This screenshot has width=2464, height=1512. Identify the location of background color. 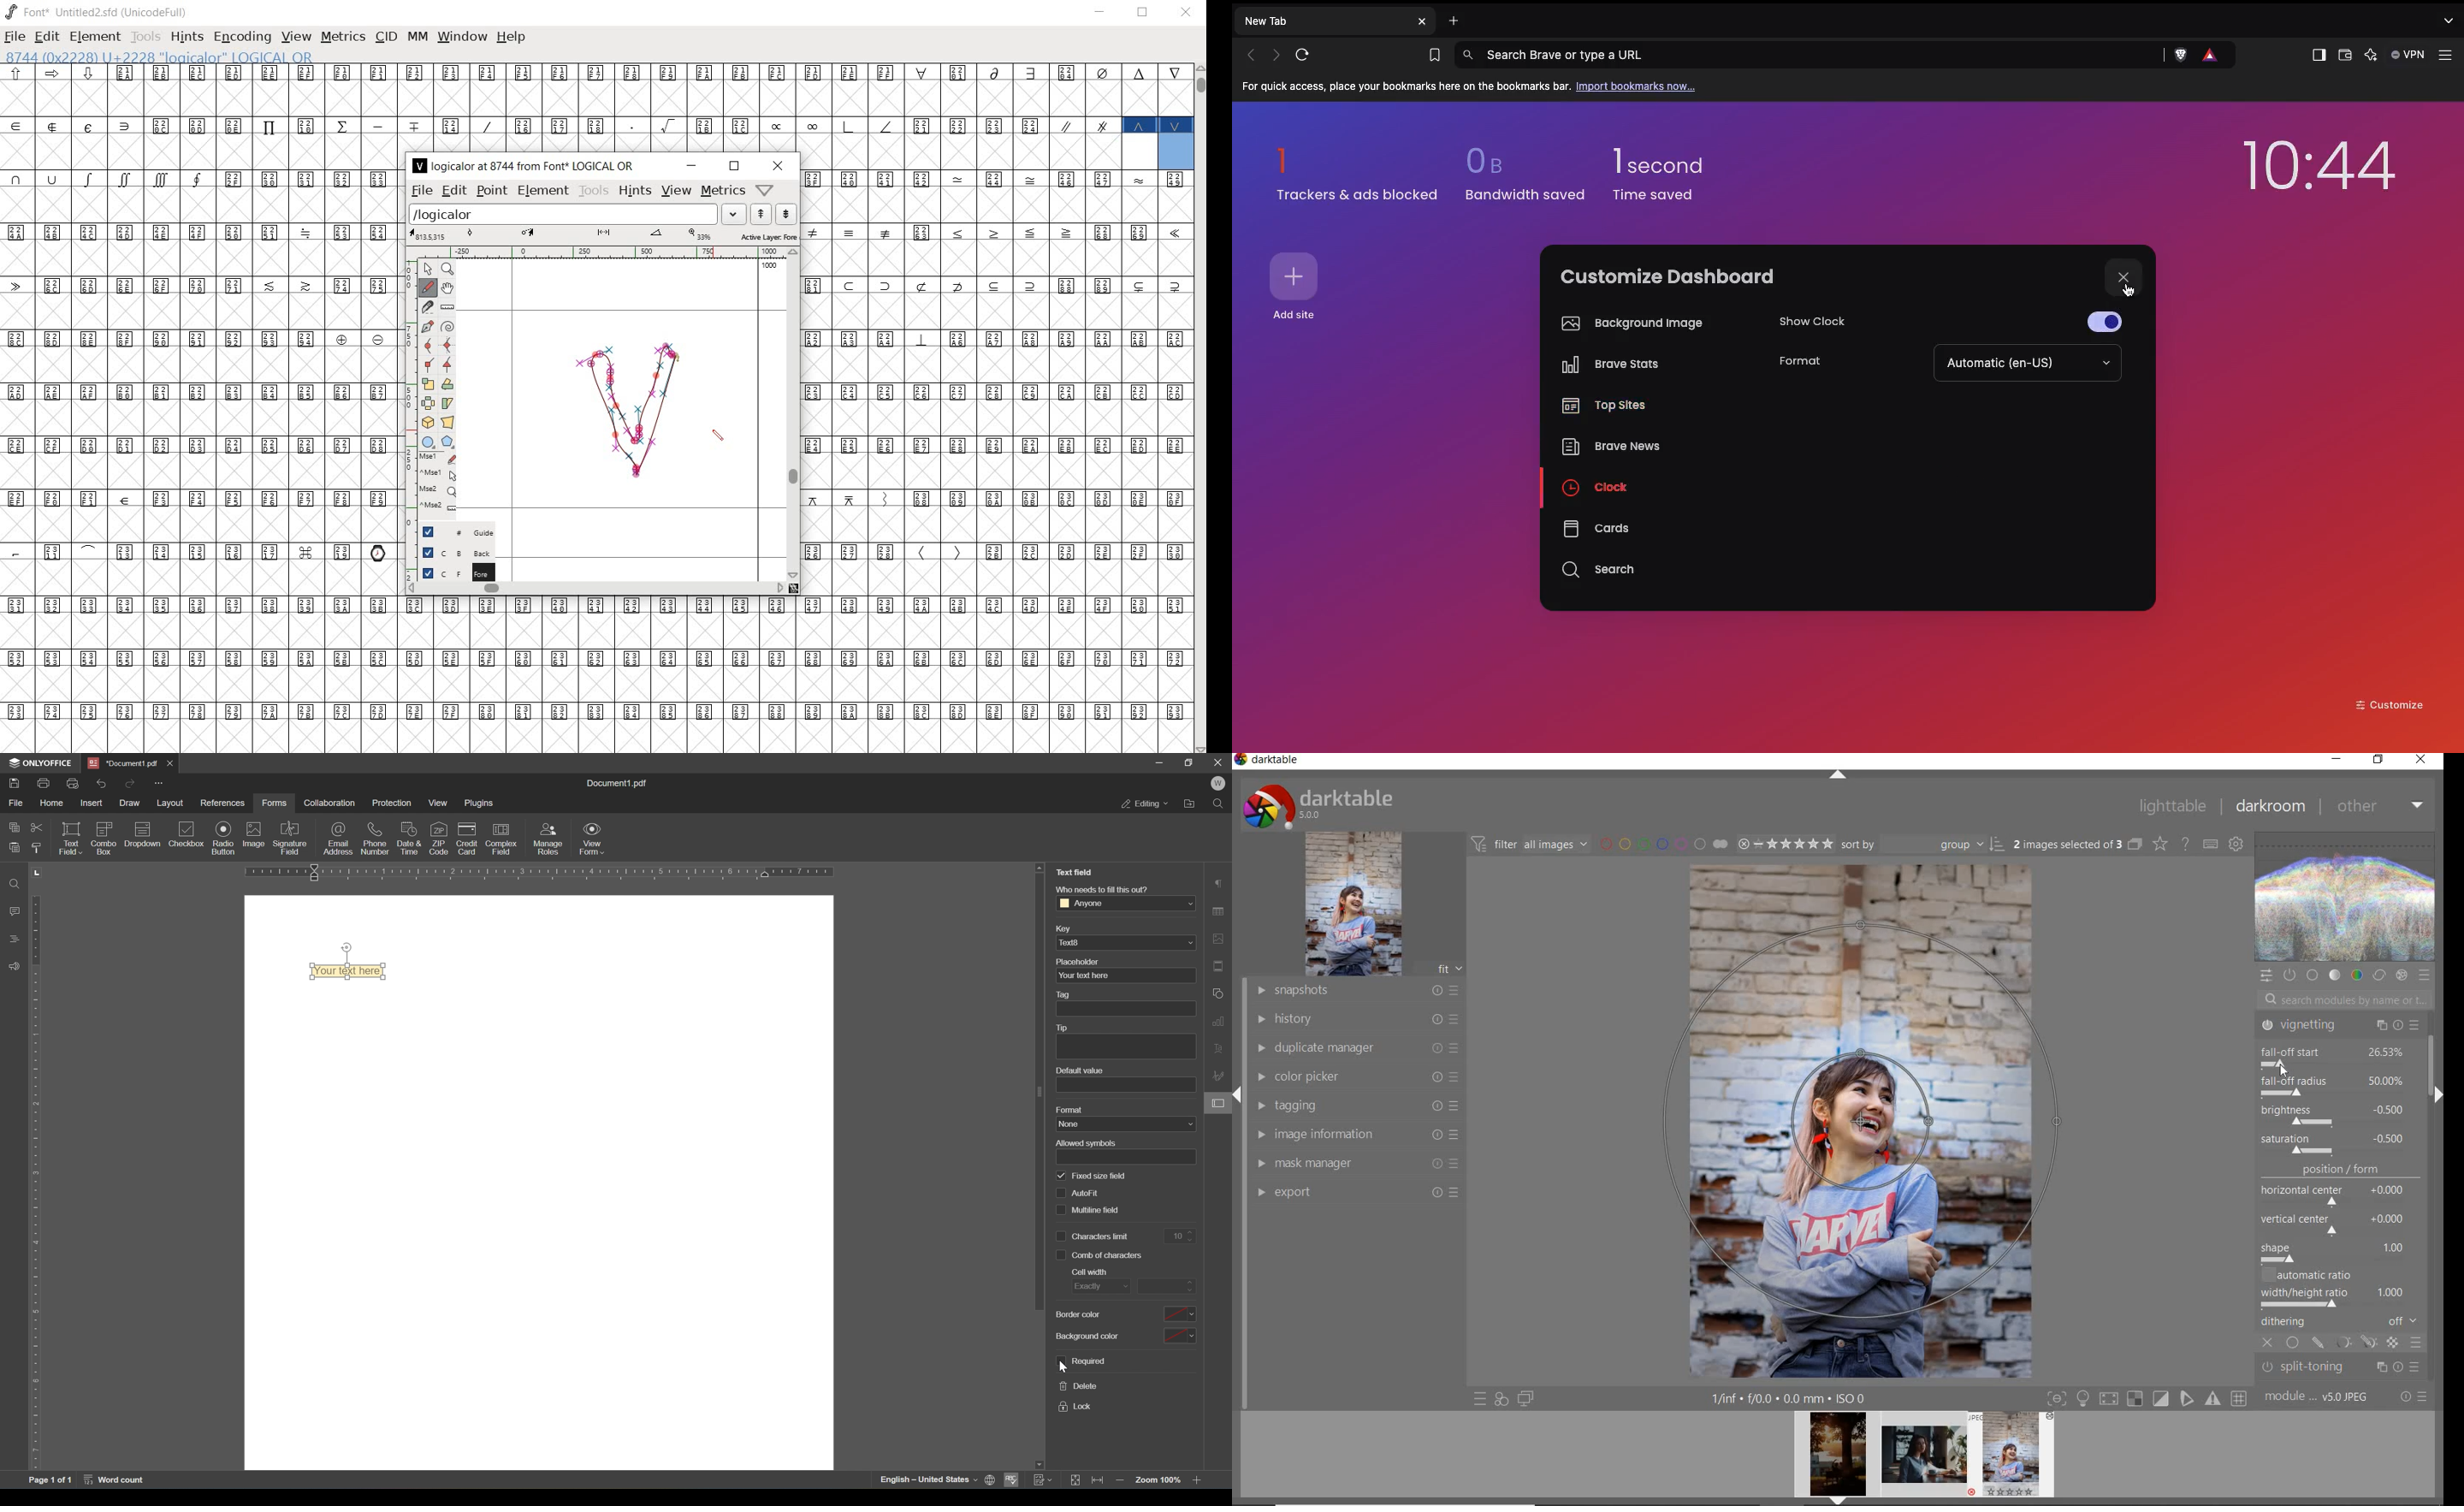
(1128, 1336).